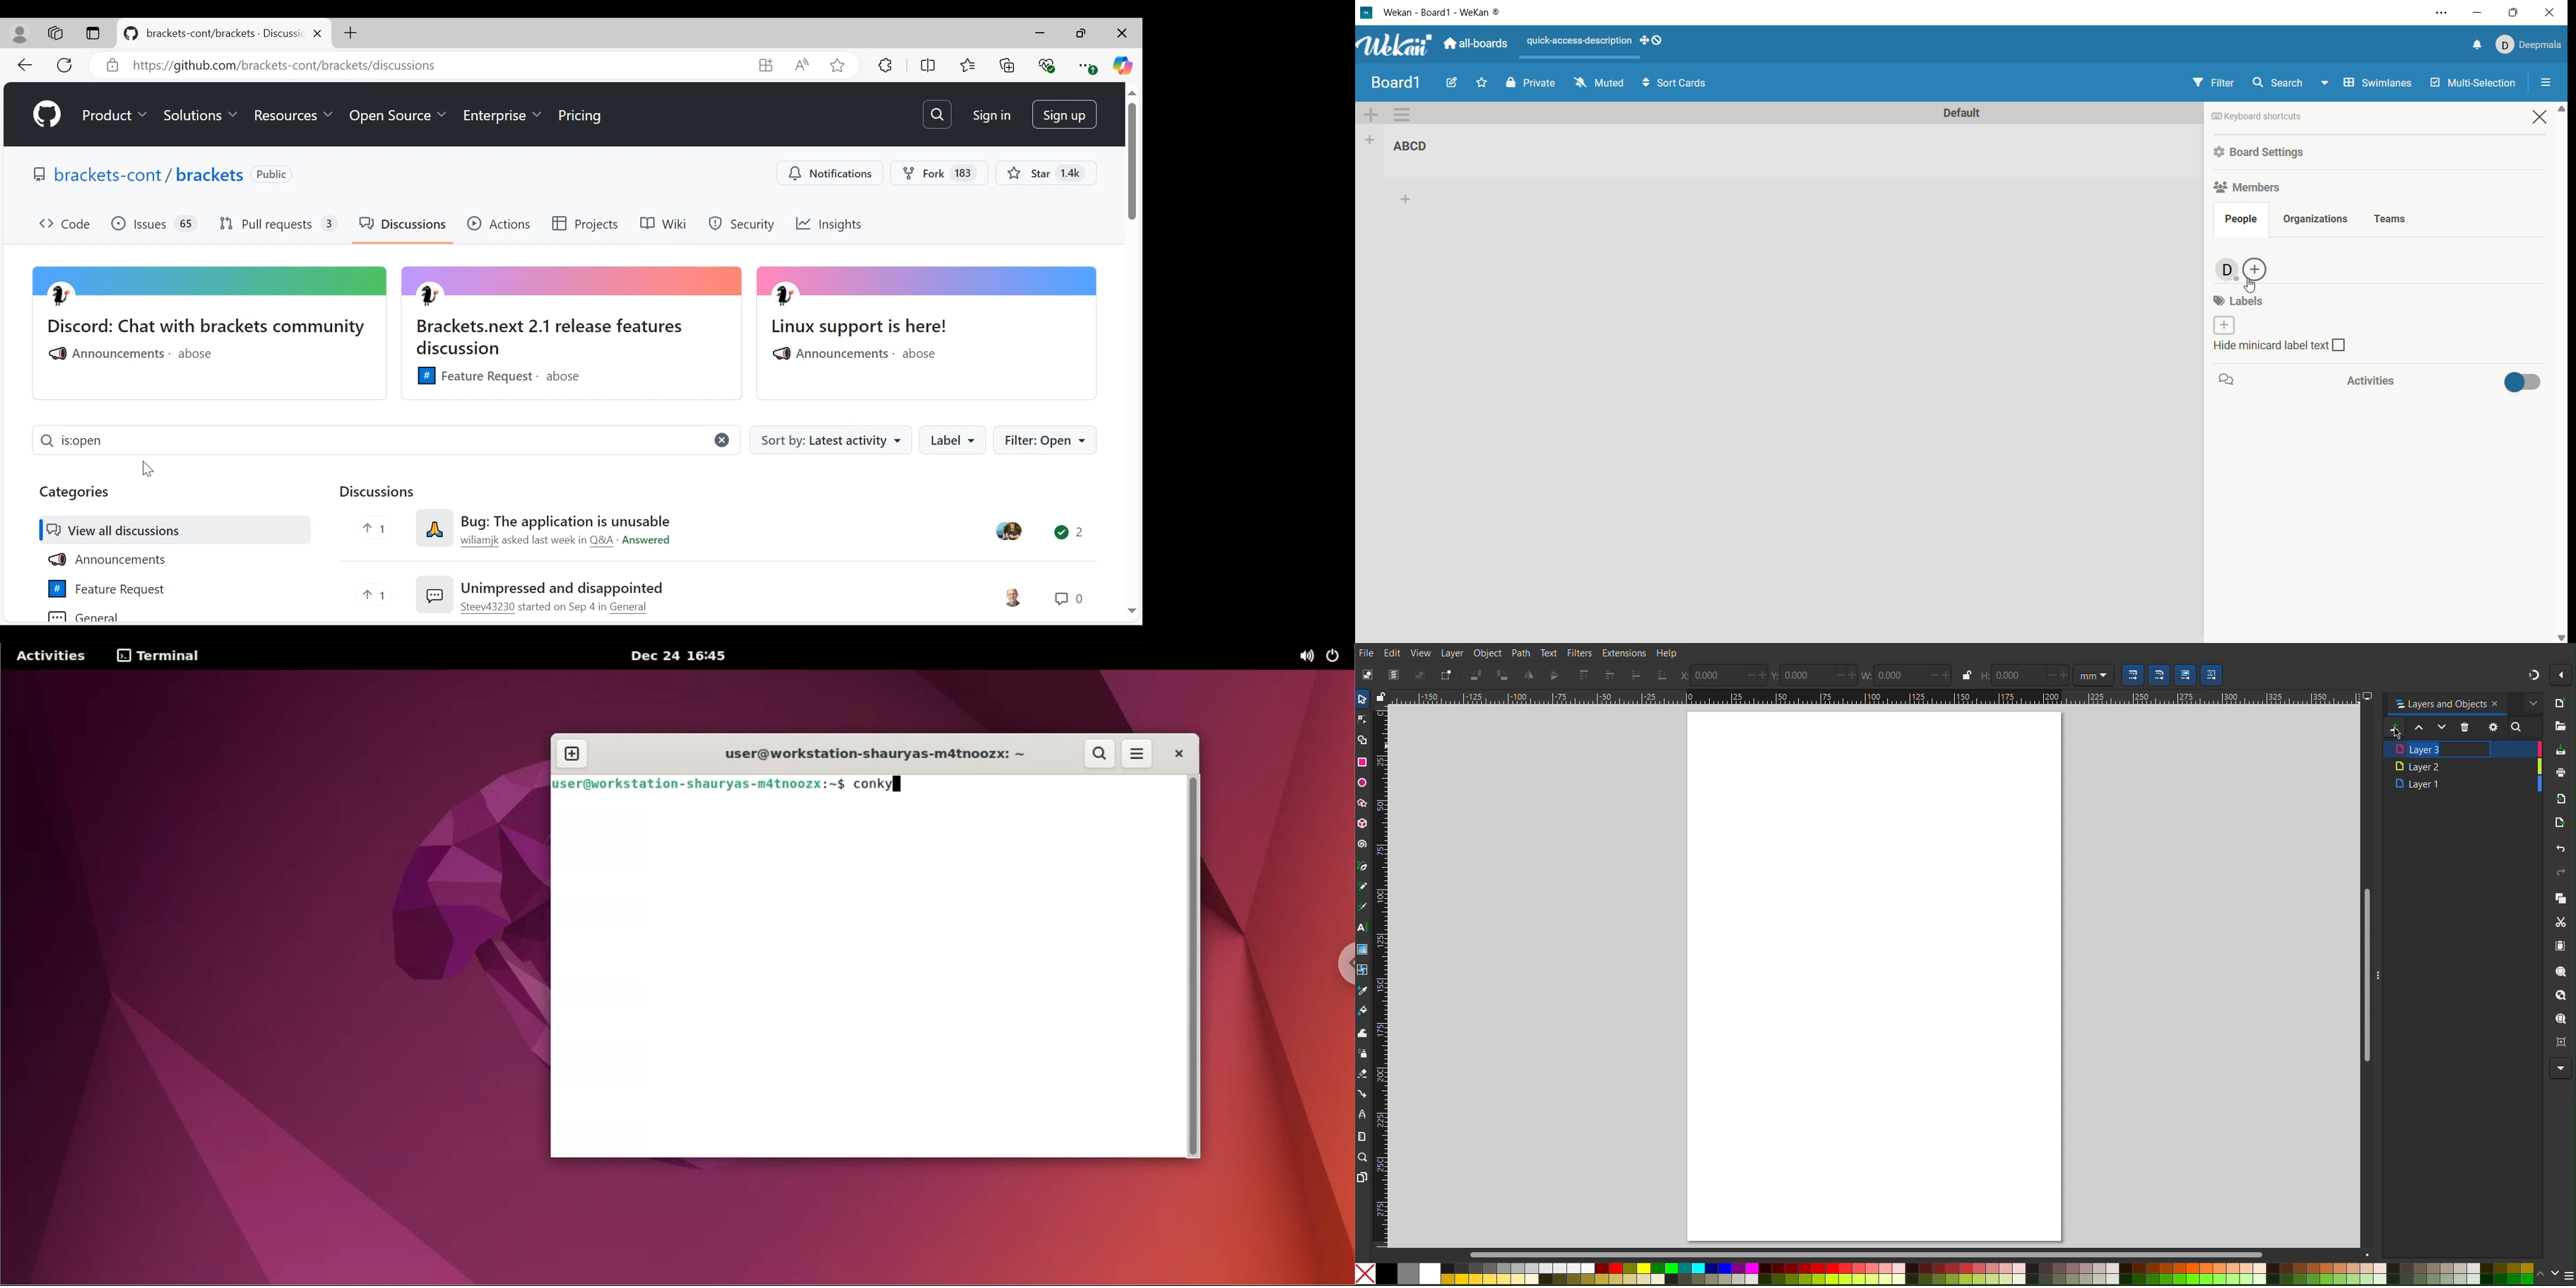 This screenshot has width=2576, height=1288. I want to click on minimize, so click(1041, 33).